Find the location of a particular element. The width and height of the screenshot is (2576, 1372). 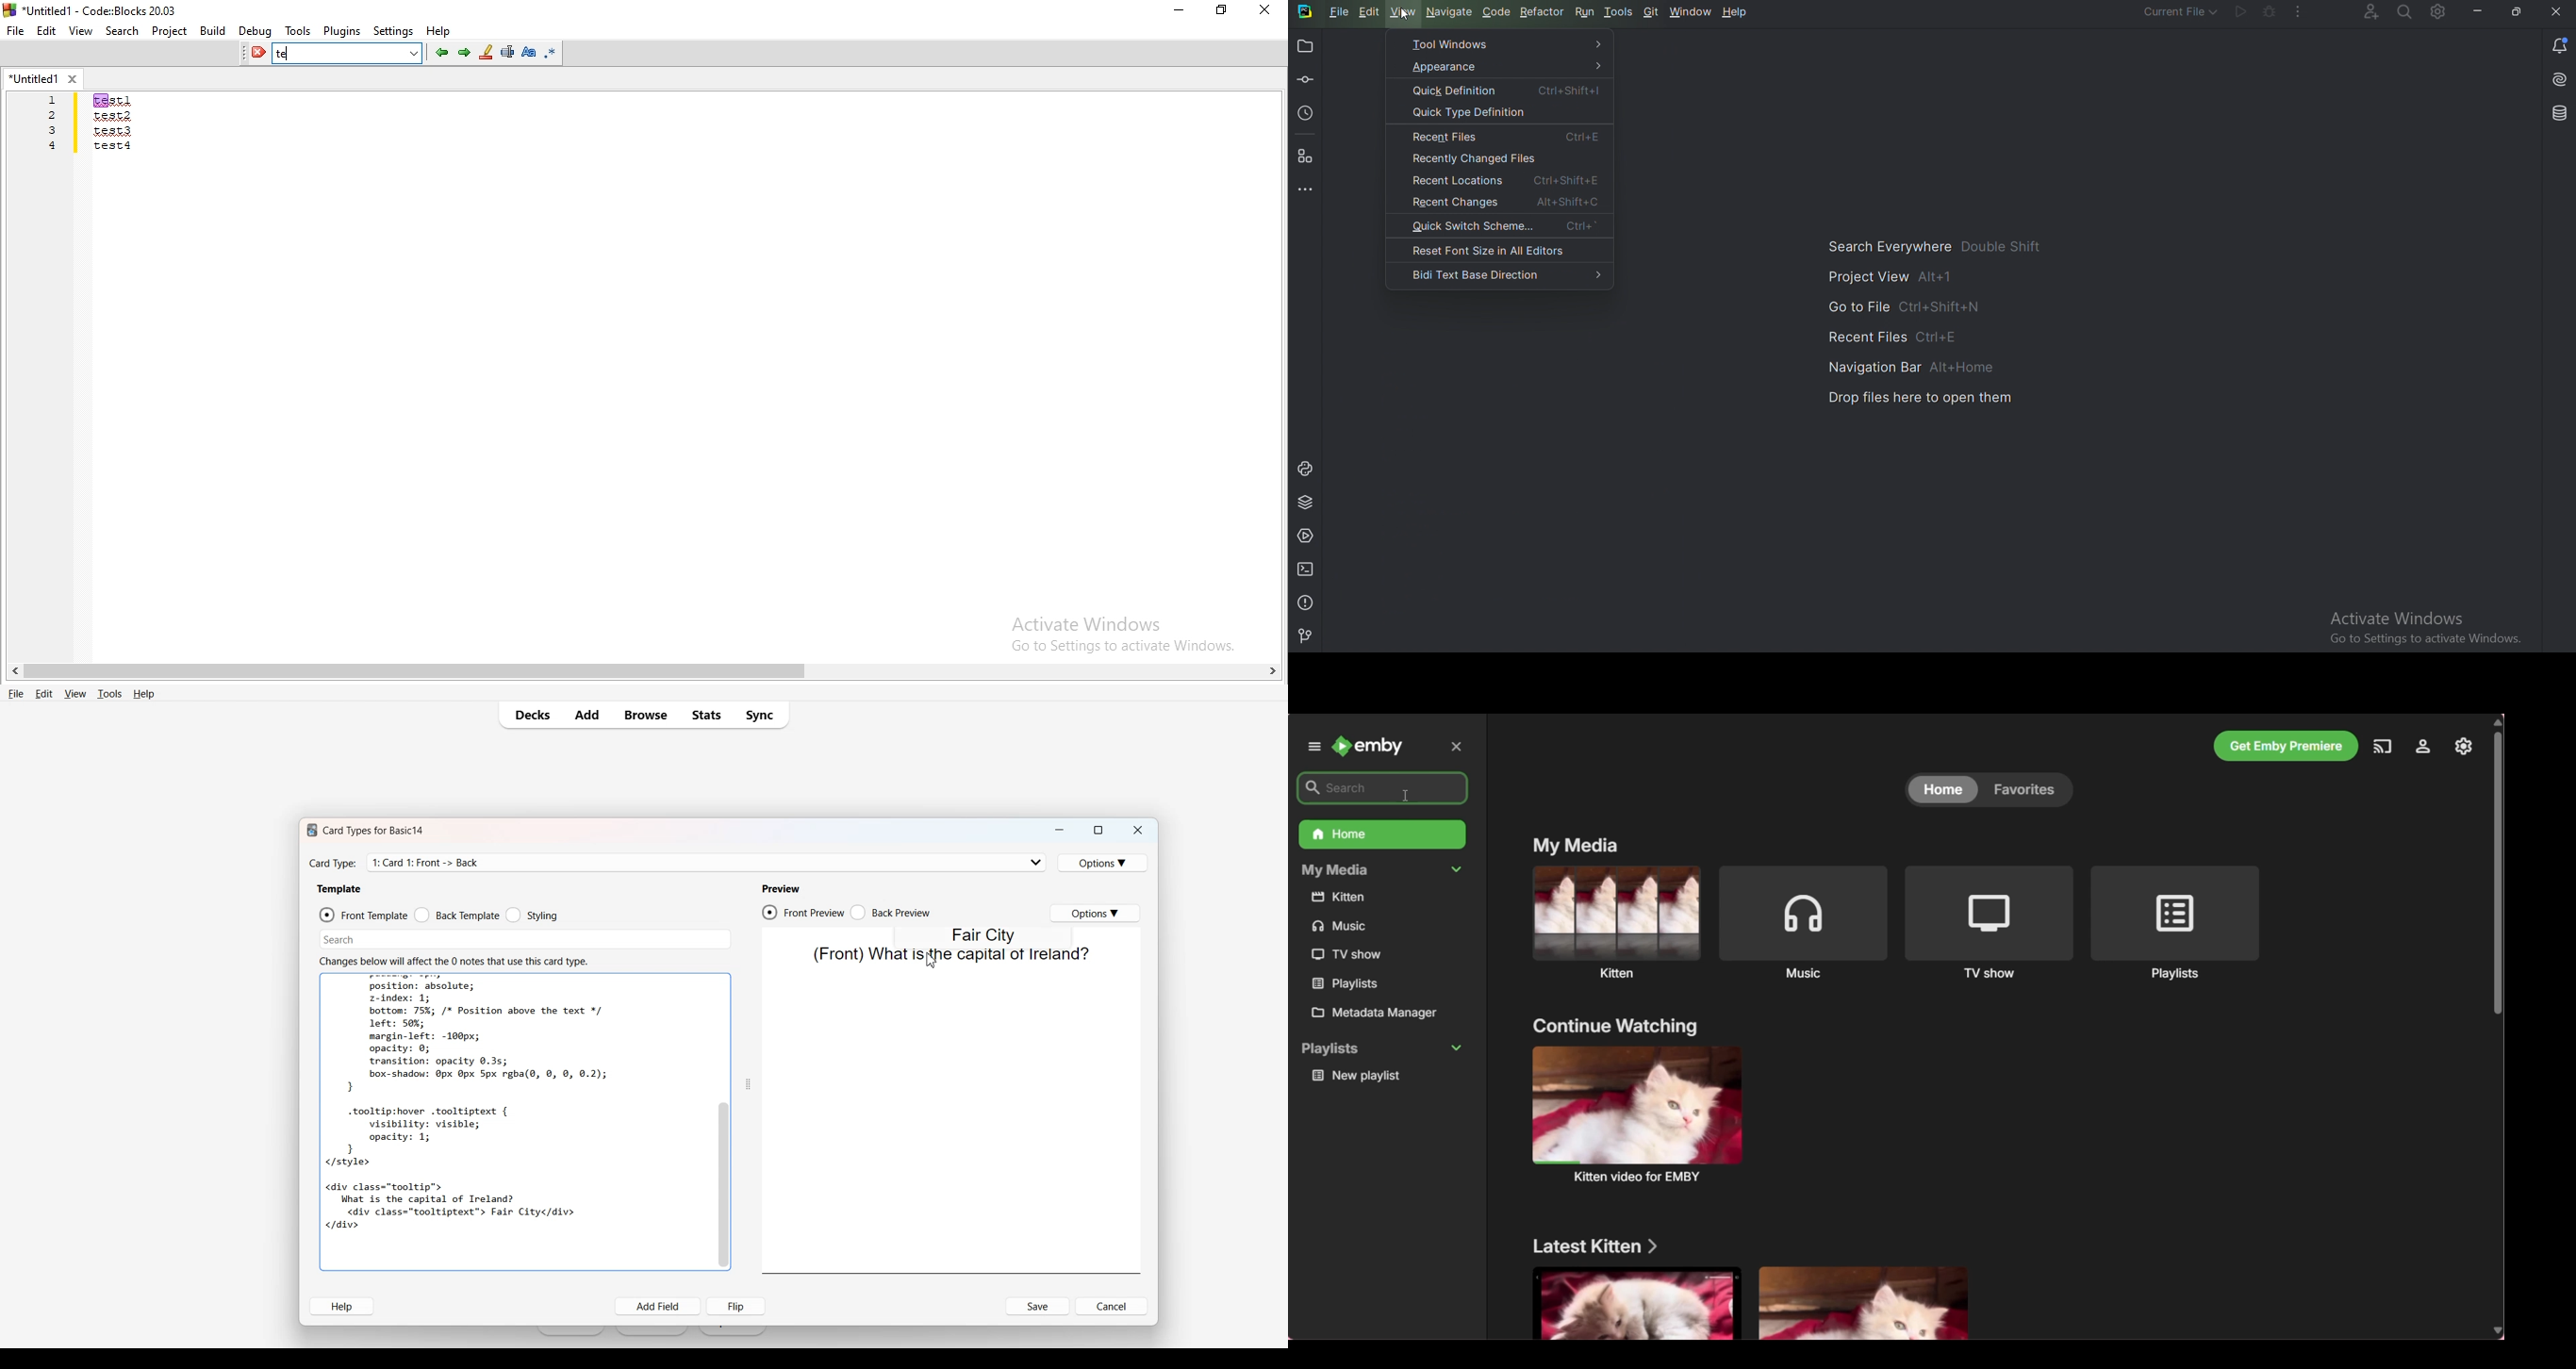

Quick type definition is located at coordinates (1500, 113).